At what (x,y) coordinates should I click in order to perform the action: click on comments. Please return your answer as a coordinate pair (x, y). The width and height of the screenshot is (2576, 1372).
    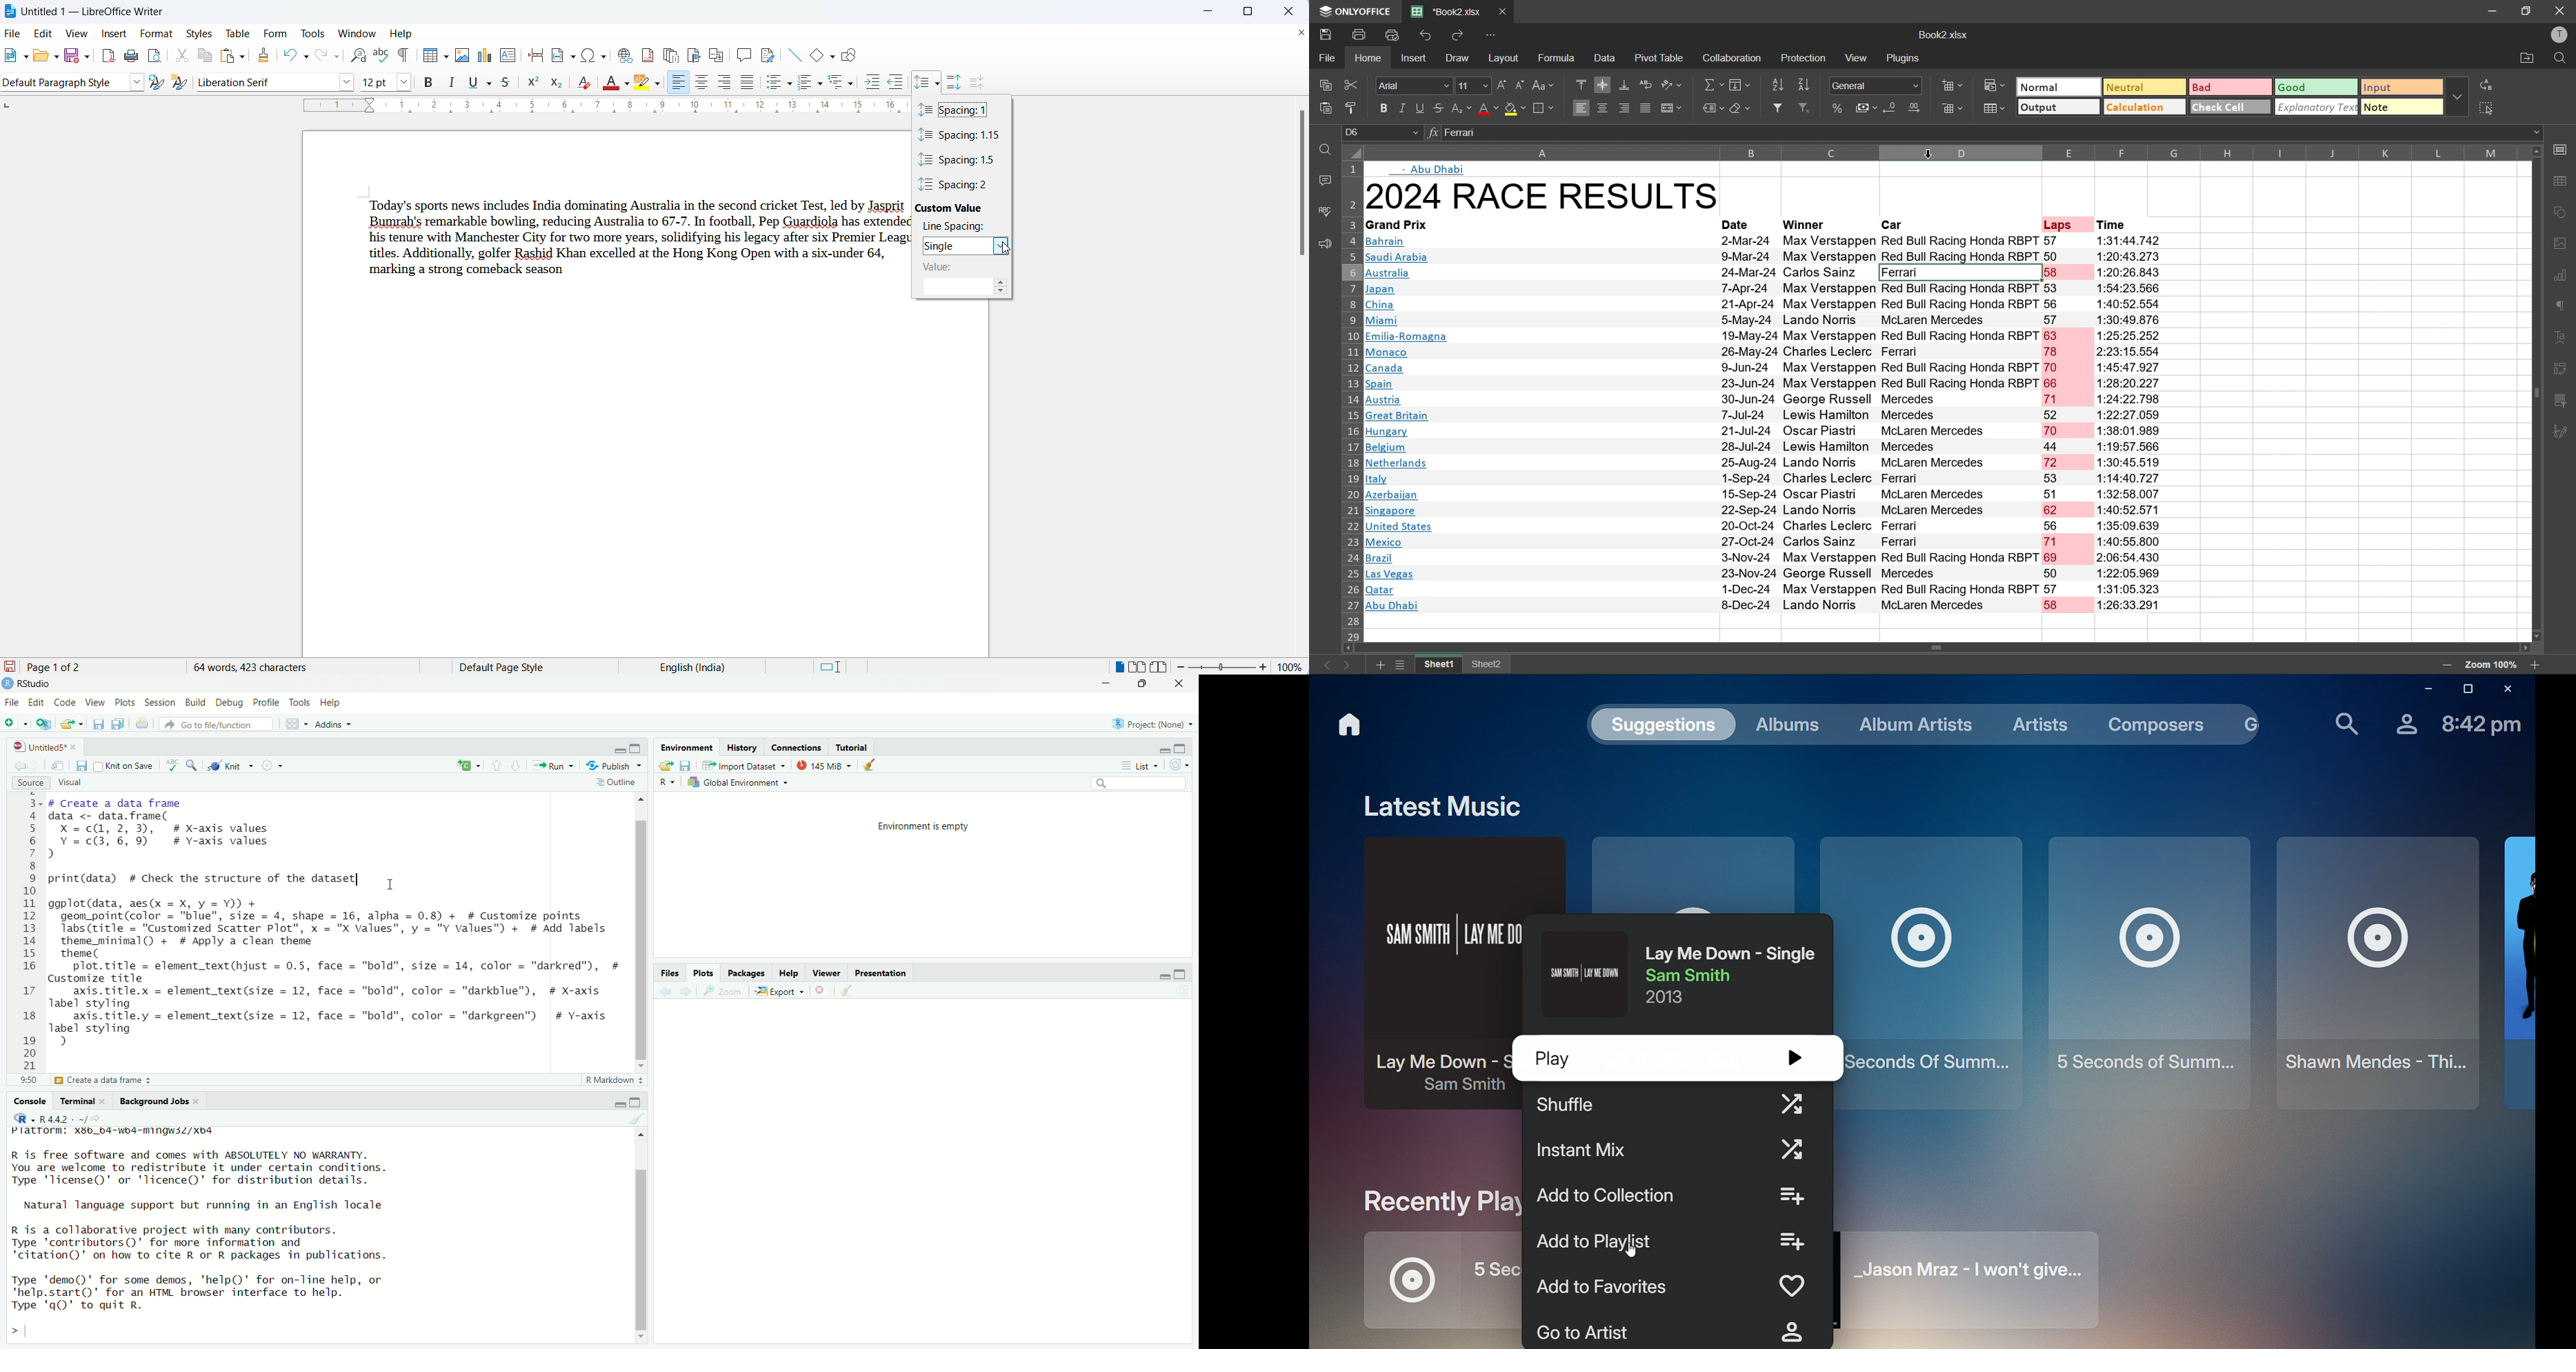
    Looking at the image, I should click on (1322, 183).